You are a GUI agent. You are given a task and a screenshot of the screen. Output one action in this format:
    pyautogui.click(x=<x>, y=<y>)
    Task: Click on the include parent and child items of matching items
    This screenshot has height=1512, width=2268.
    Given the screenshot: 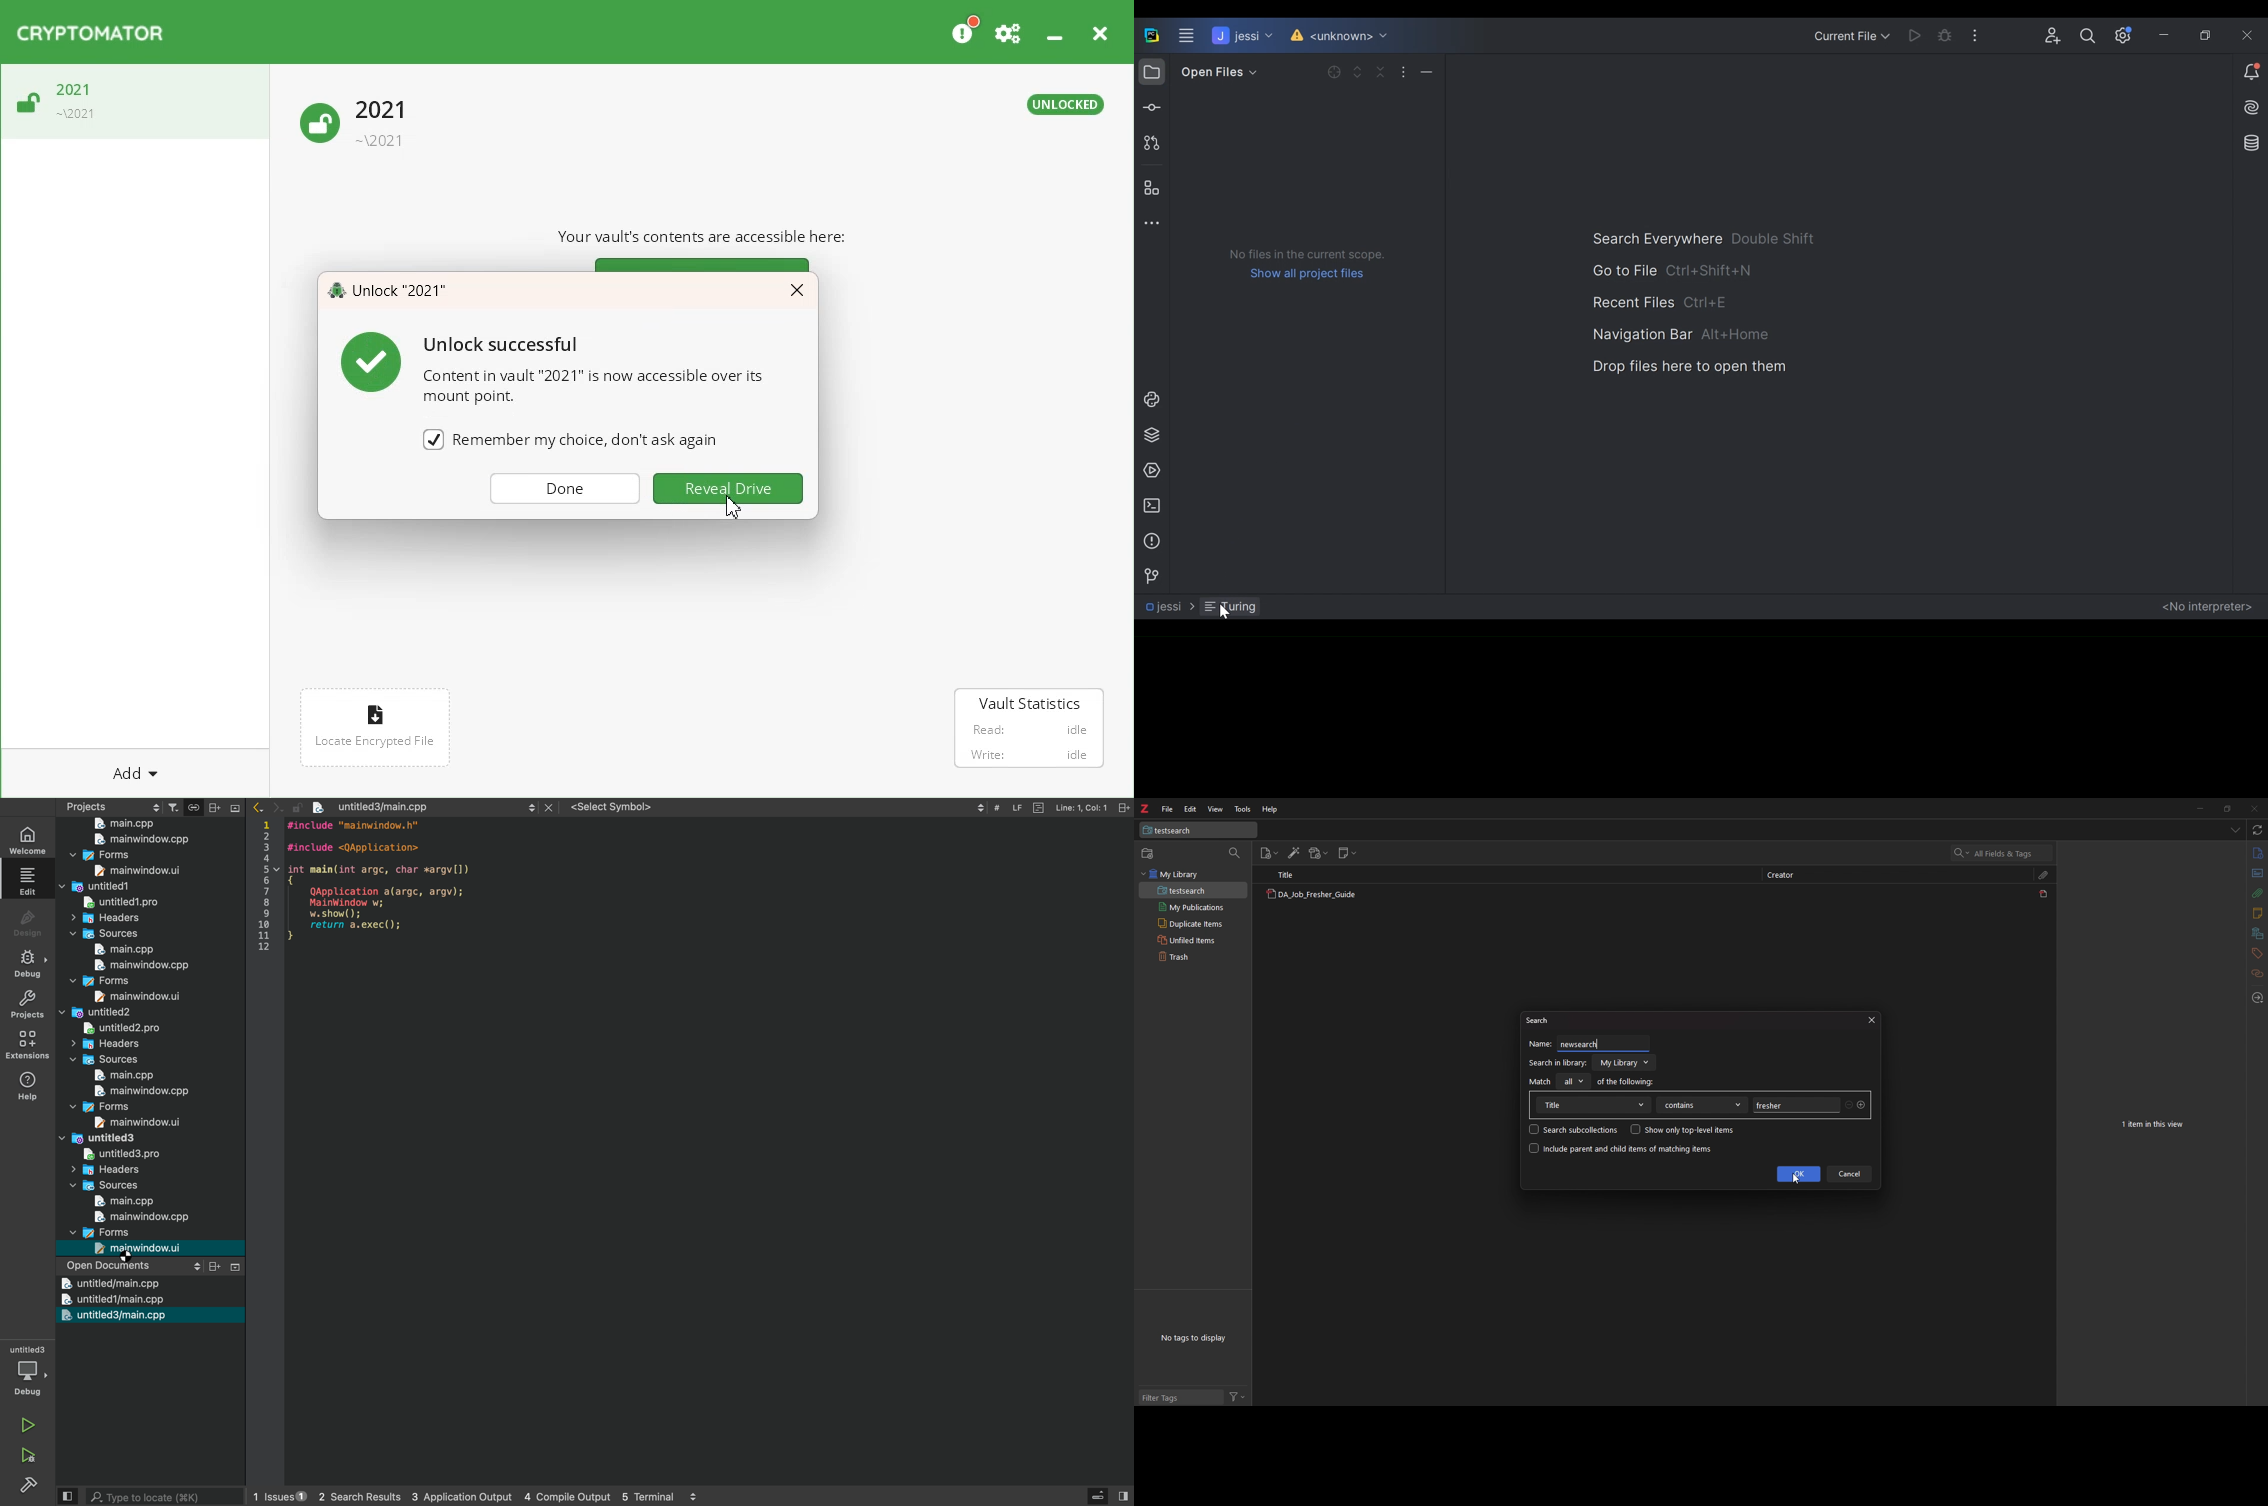 What is the action you would take?
    pyautogui.click(x=1621, y=1149)
    